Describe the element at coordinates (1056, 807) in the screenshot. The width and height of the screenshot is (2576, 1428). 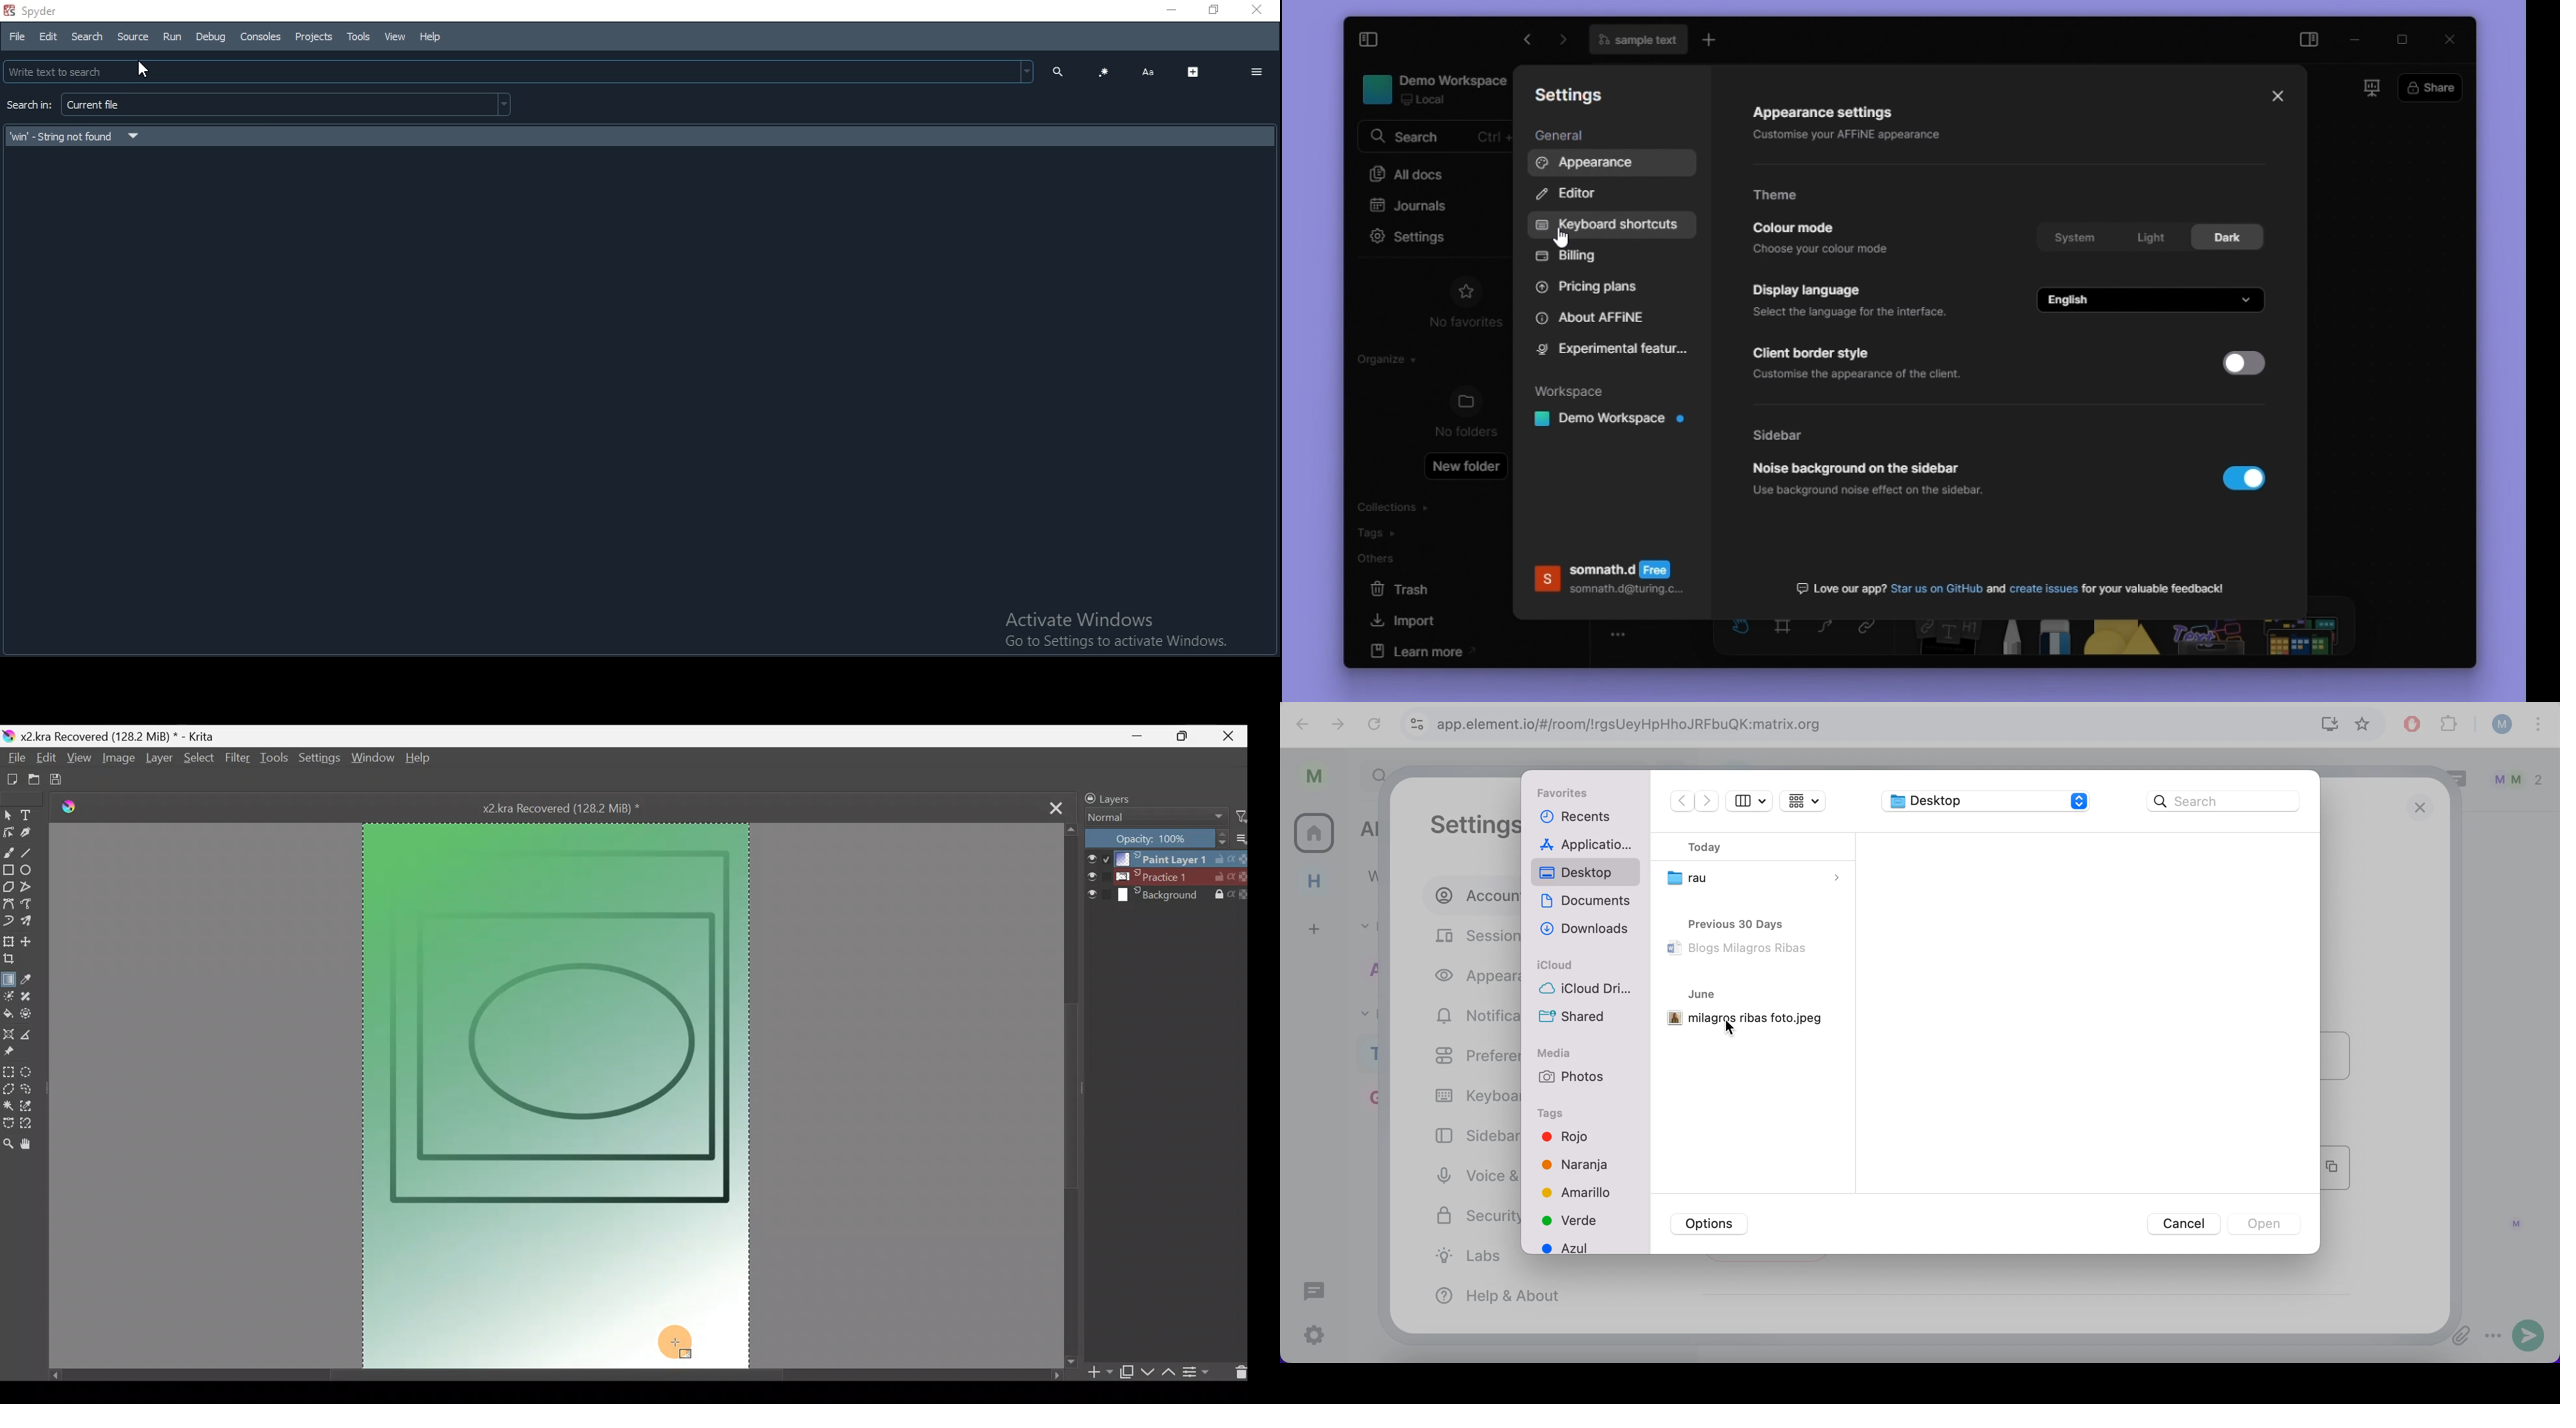
I see `Close tab` at that location.